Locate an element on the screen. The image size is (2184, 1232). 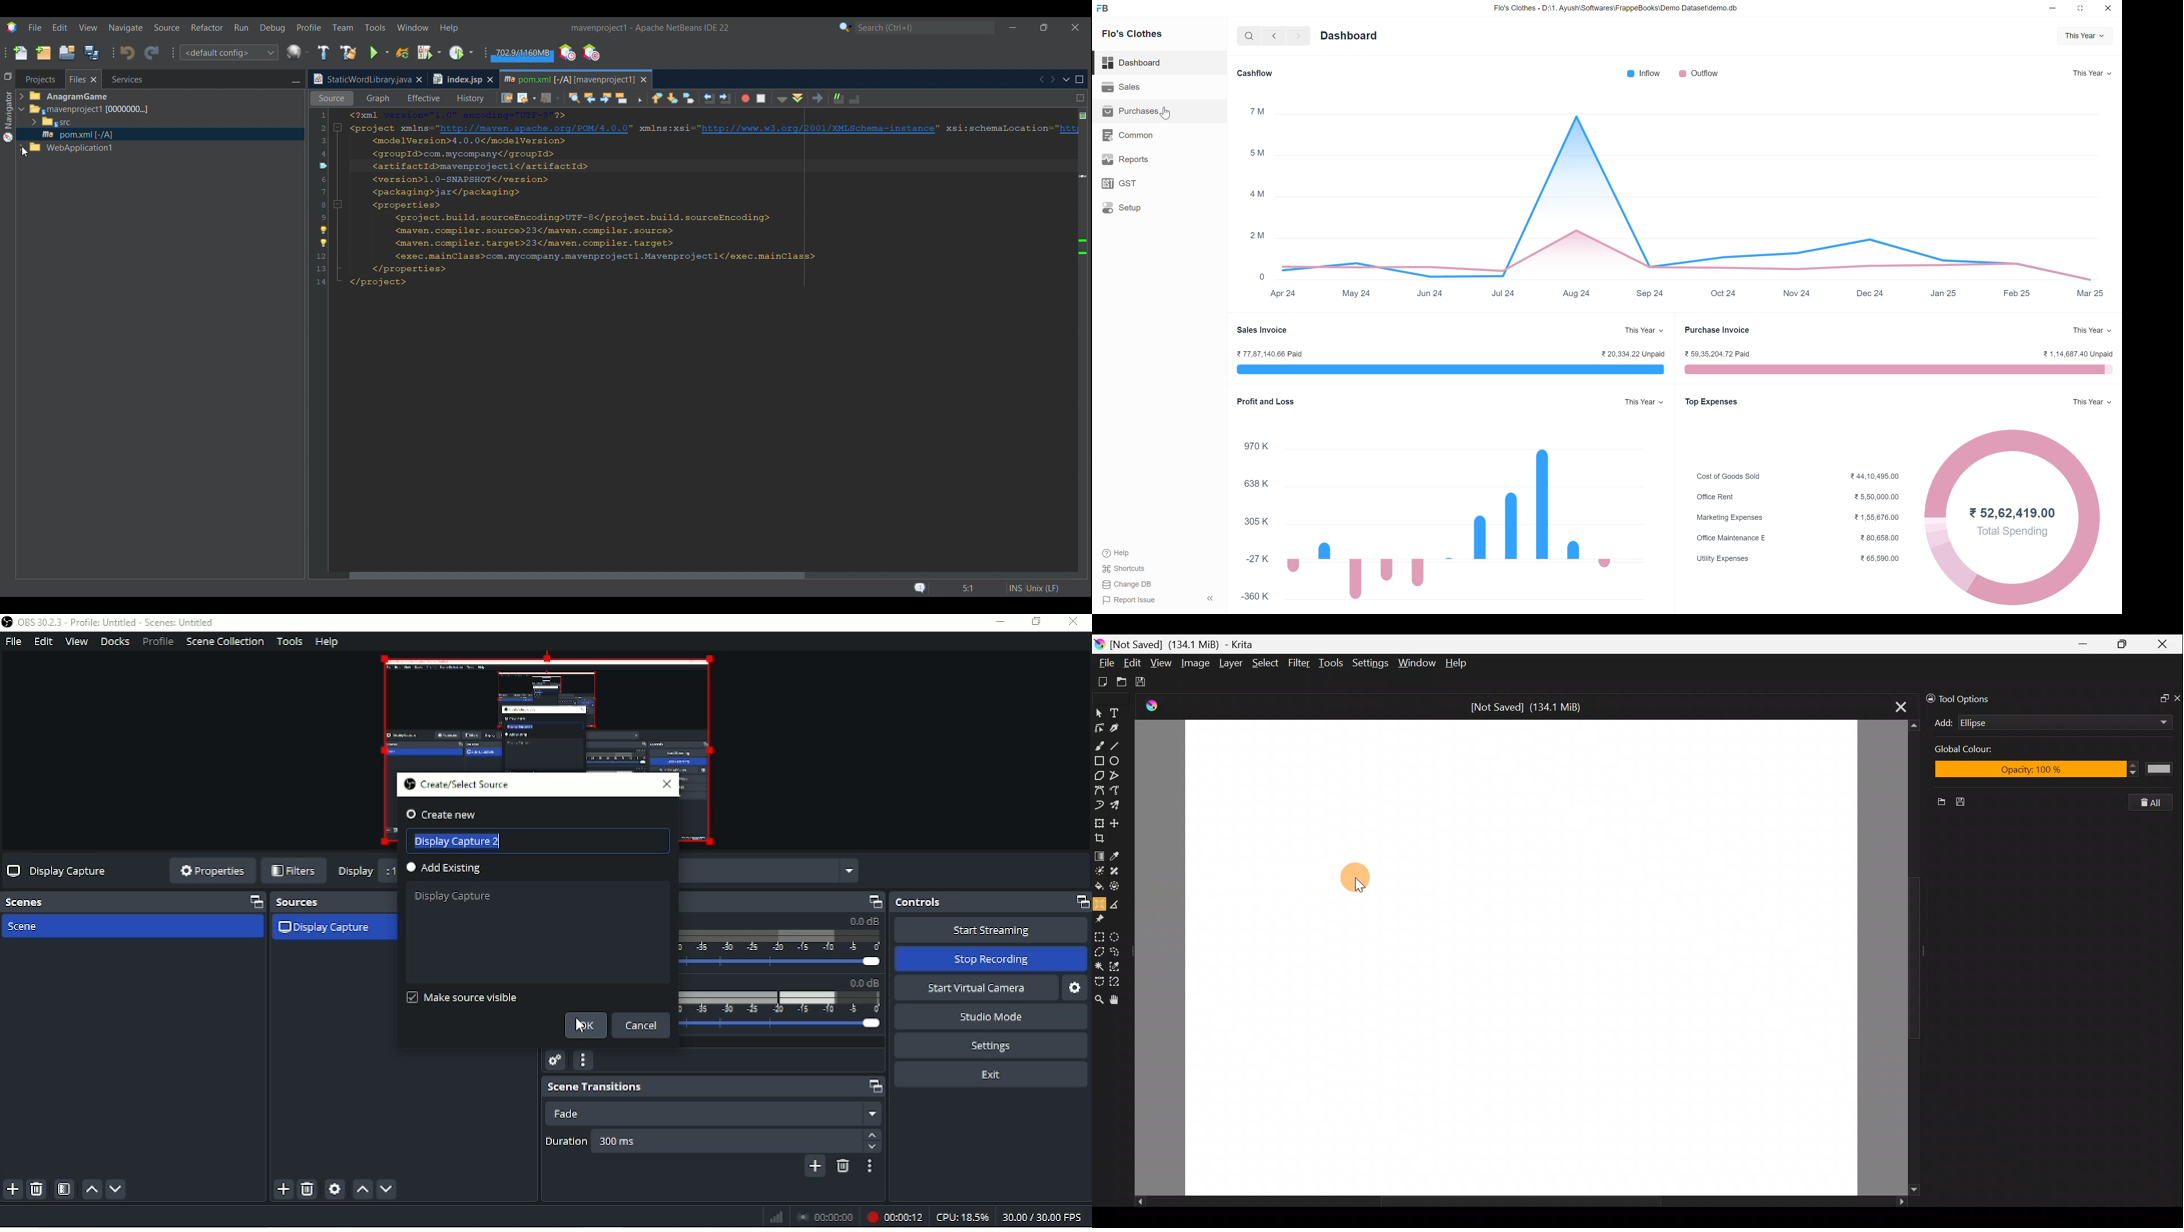
this year is located at coordinates (1644, 402).